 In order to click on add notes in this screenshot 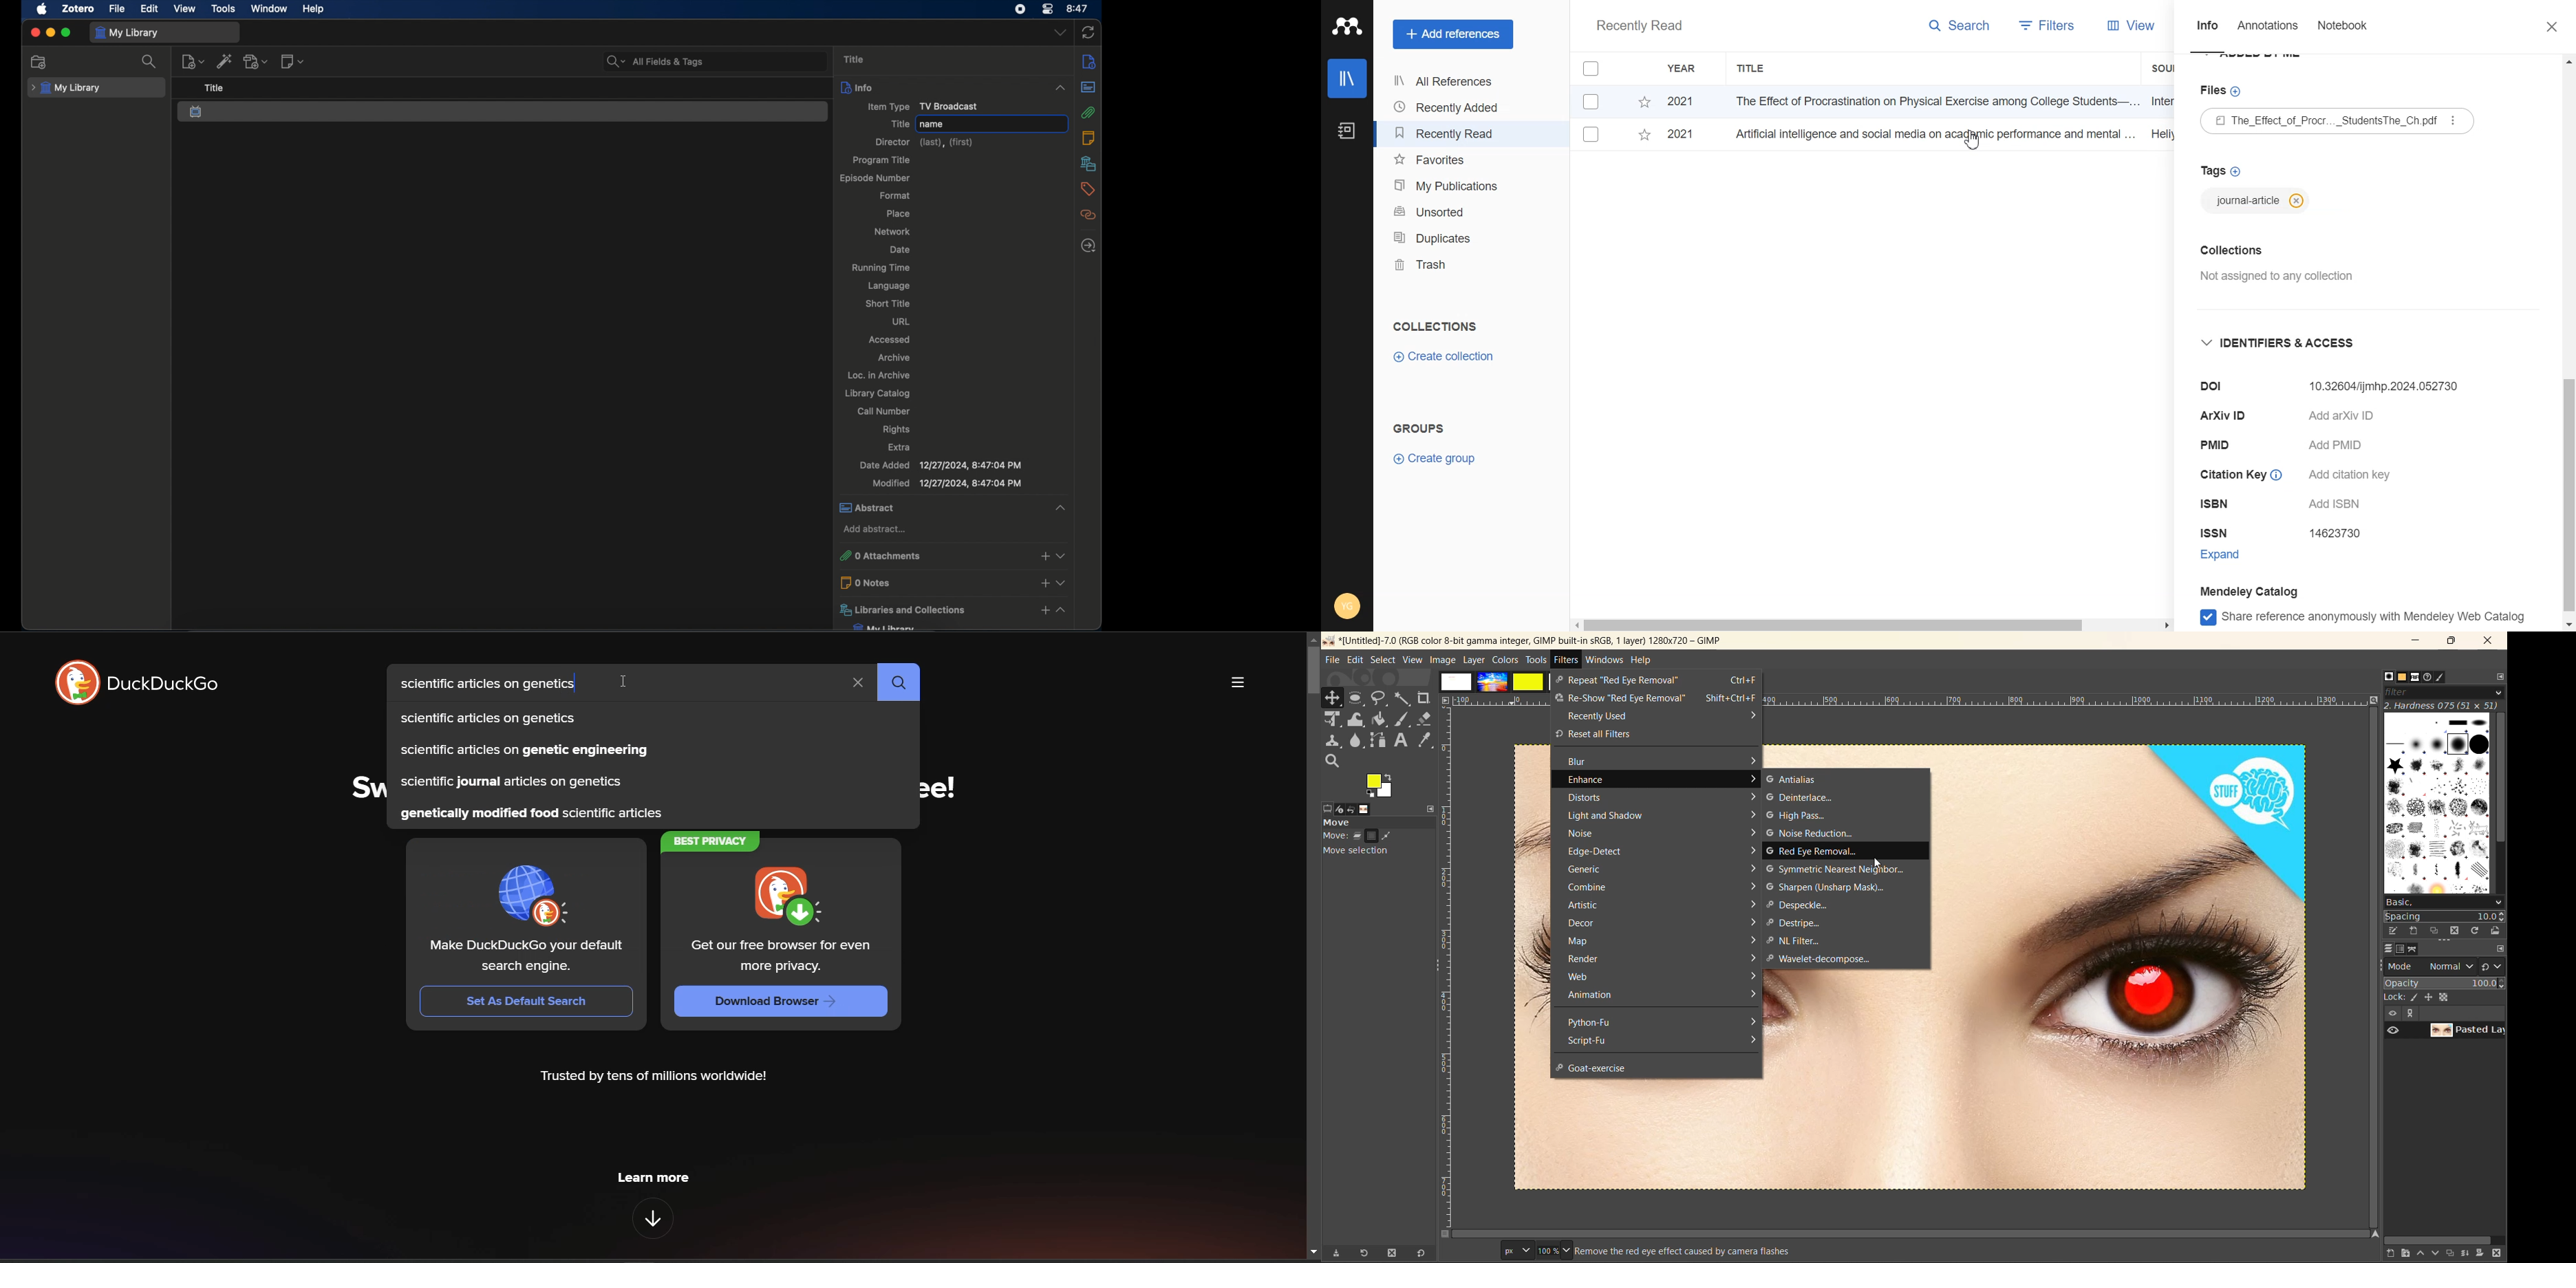, I will do `click(1043, 582)`.